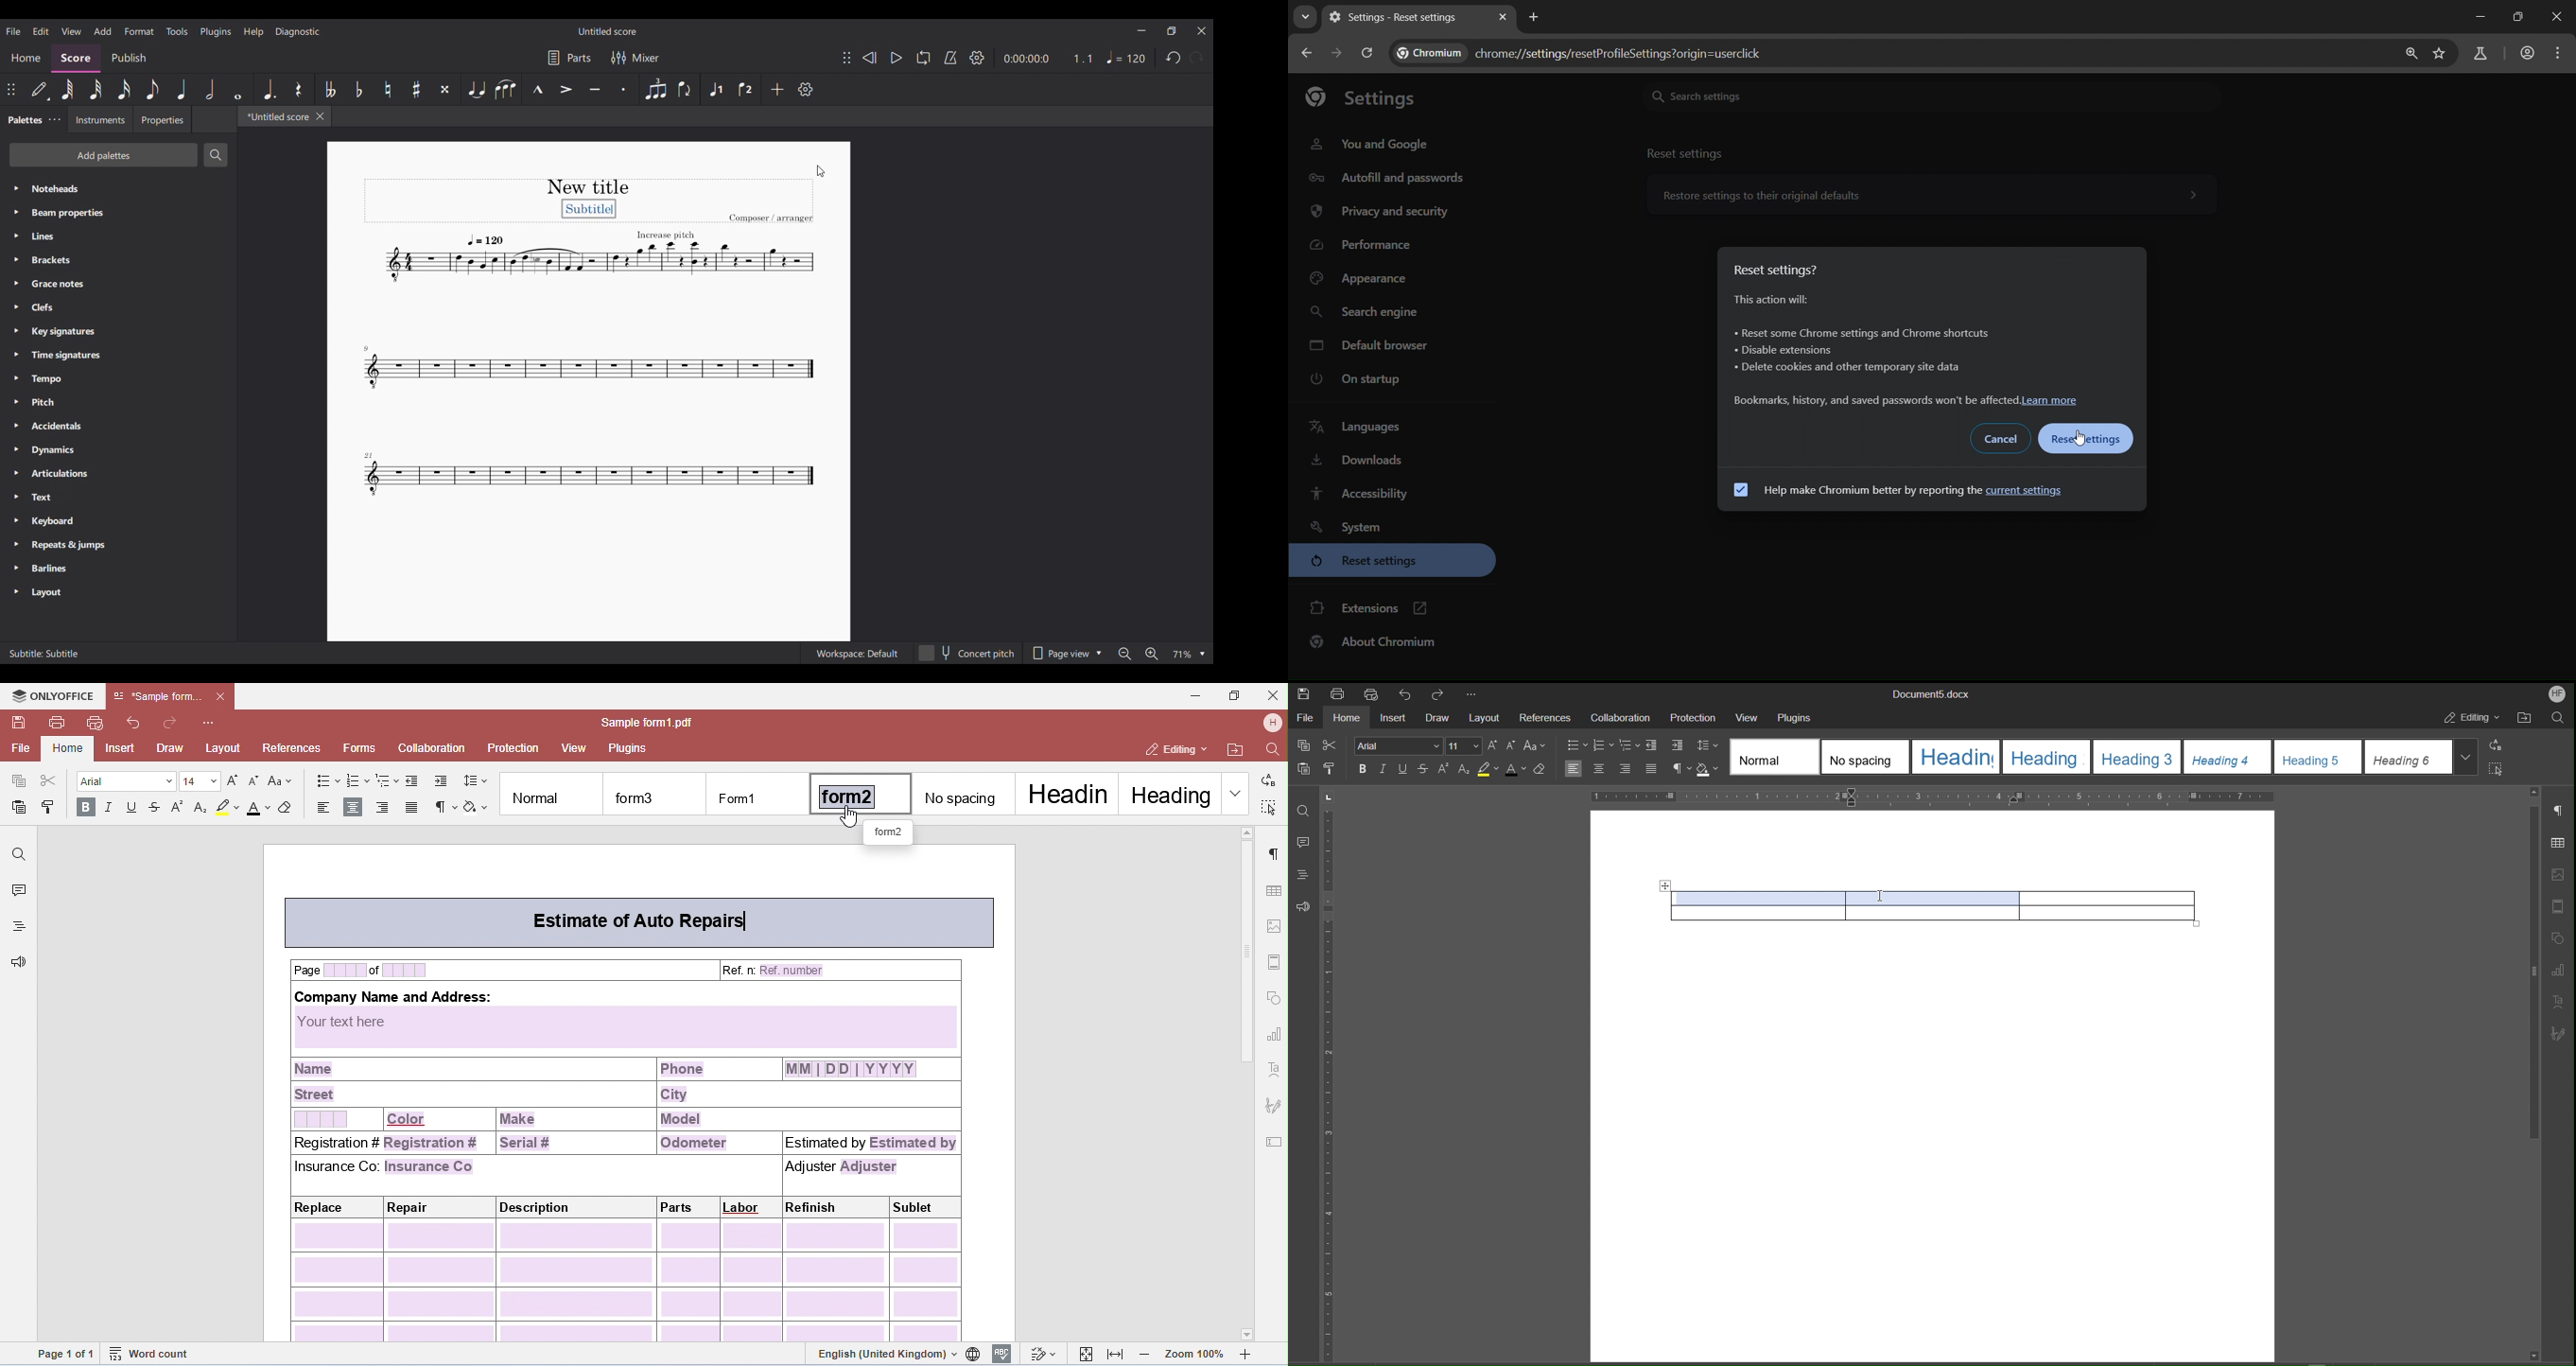 Image resolution: width=2576 pixels, height=1372 pixels. What do you see at coordinates (2535, 792) in the screenshot?
I see `scroll up` at bounding box center [2535, 792].